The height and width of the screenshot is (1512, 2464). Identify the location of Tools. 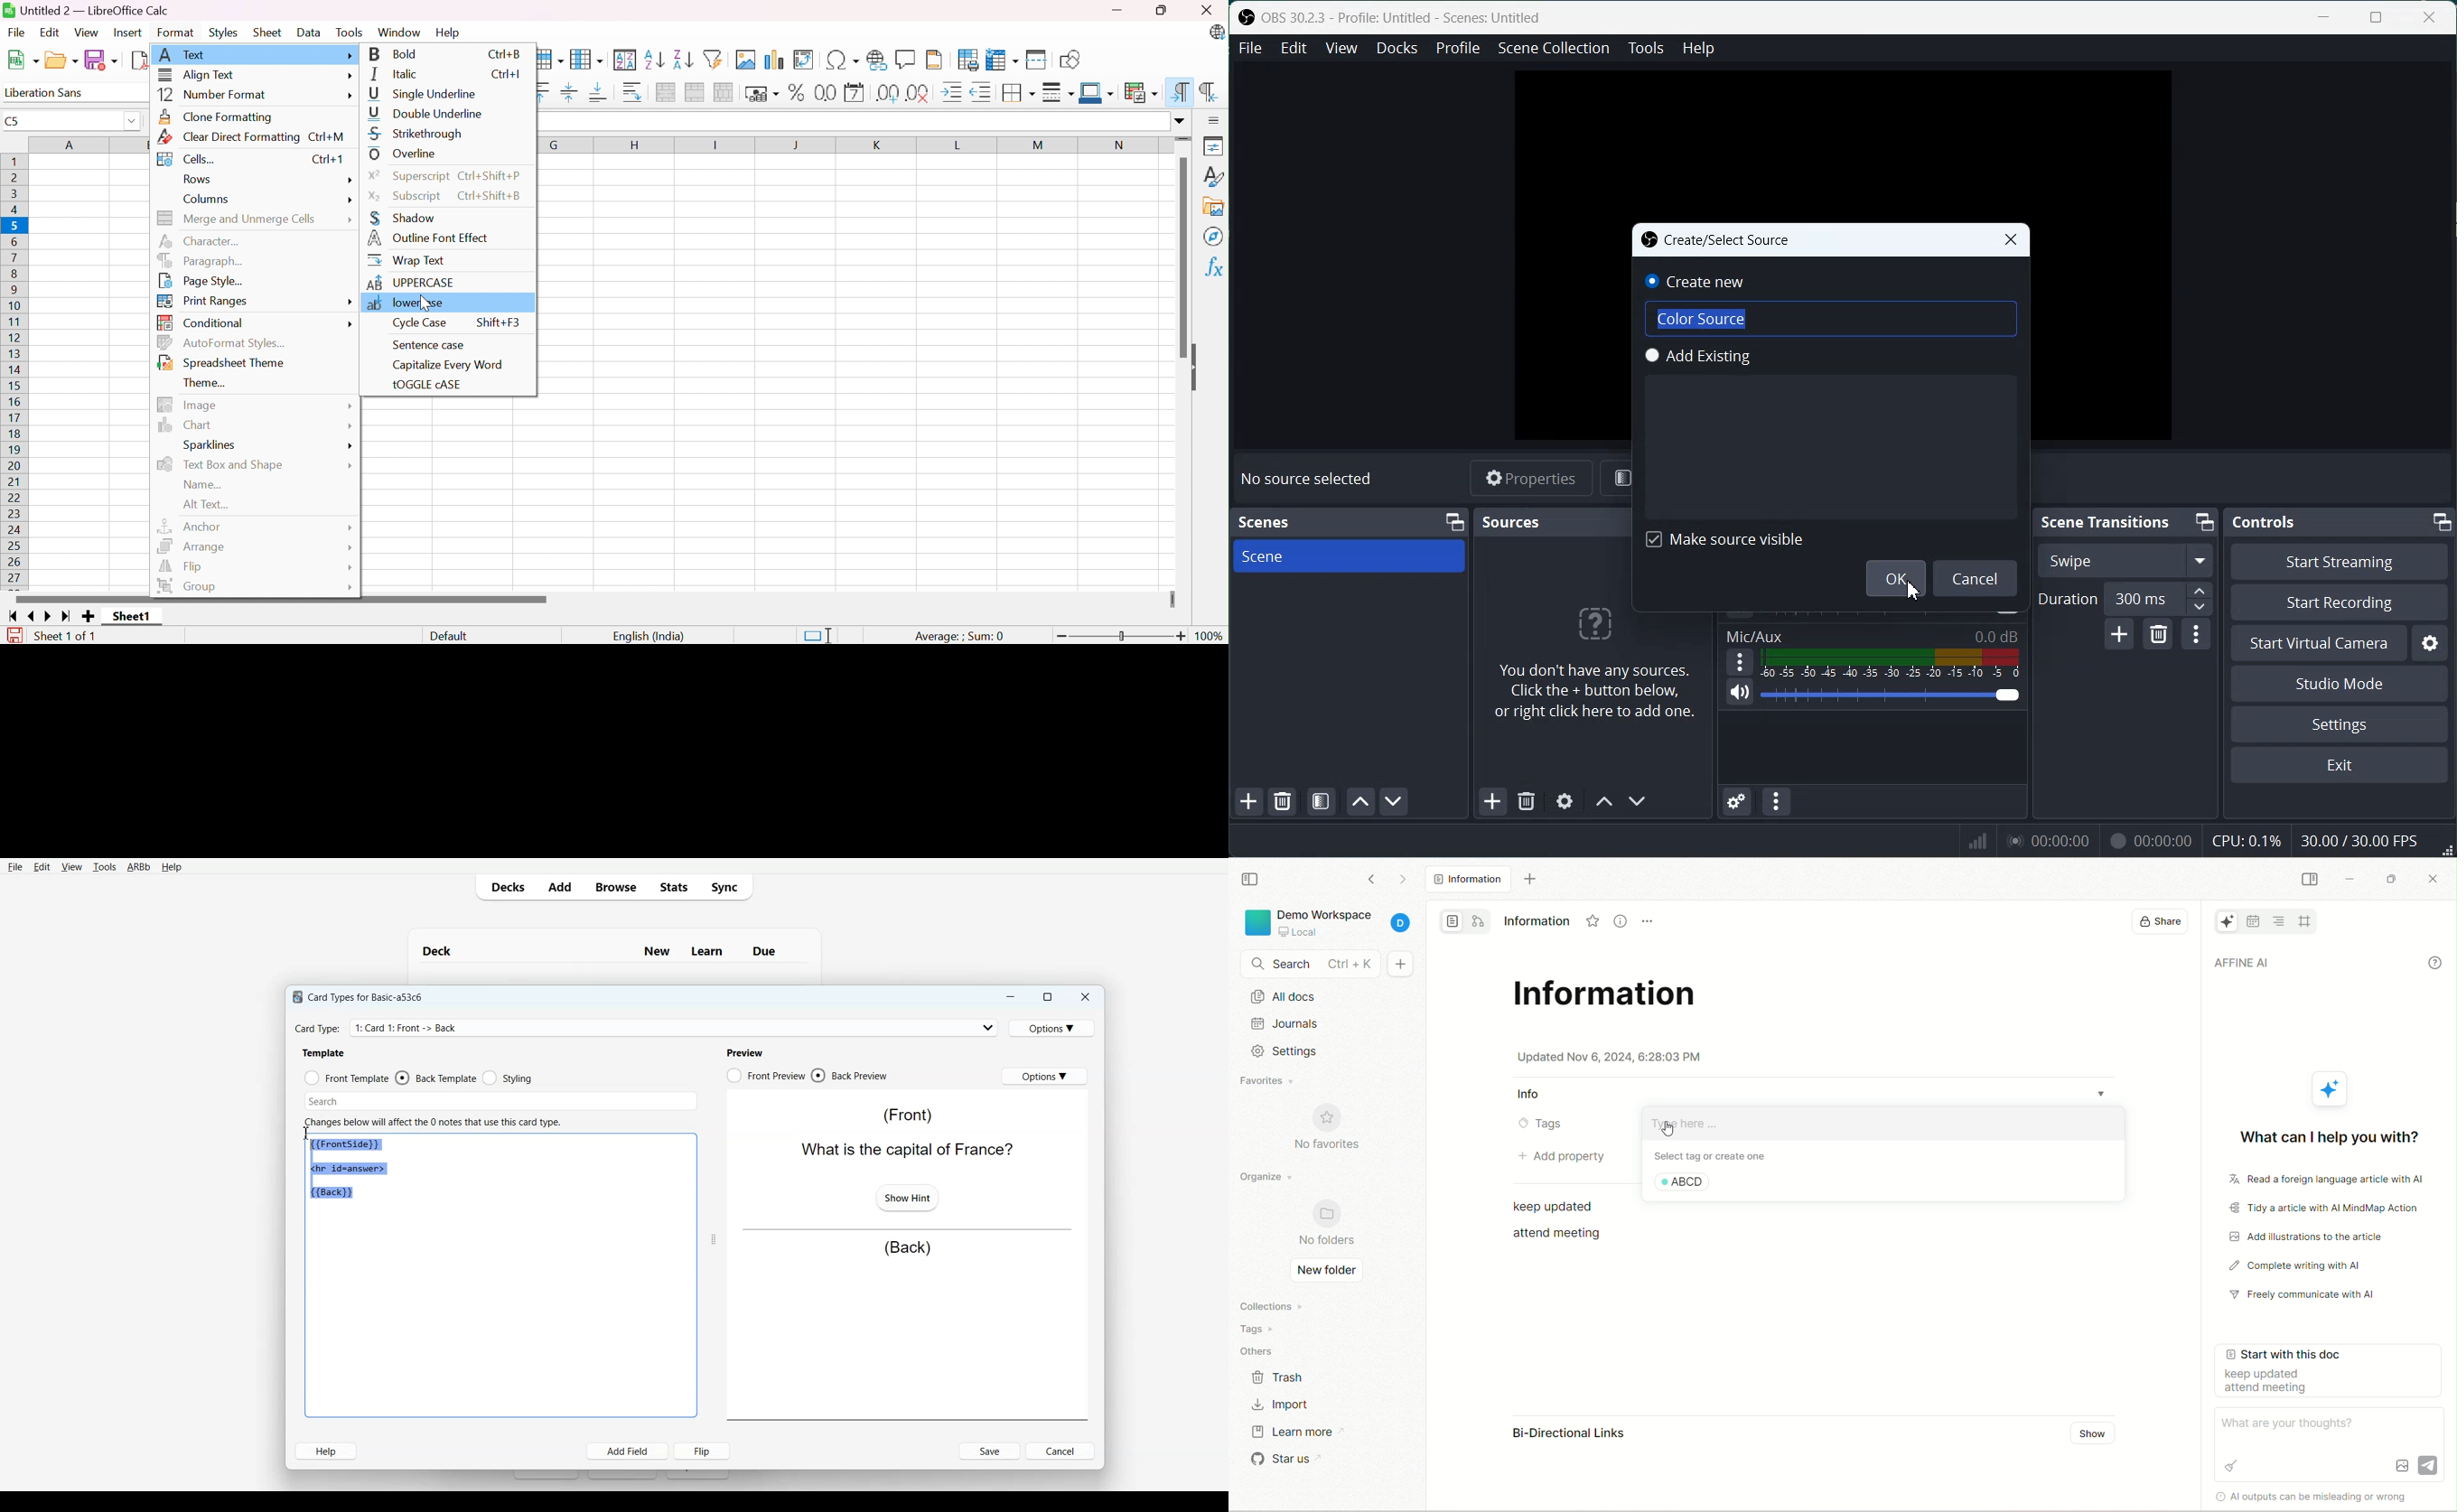
(1647, 48).